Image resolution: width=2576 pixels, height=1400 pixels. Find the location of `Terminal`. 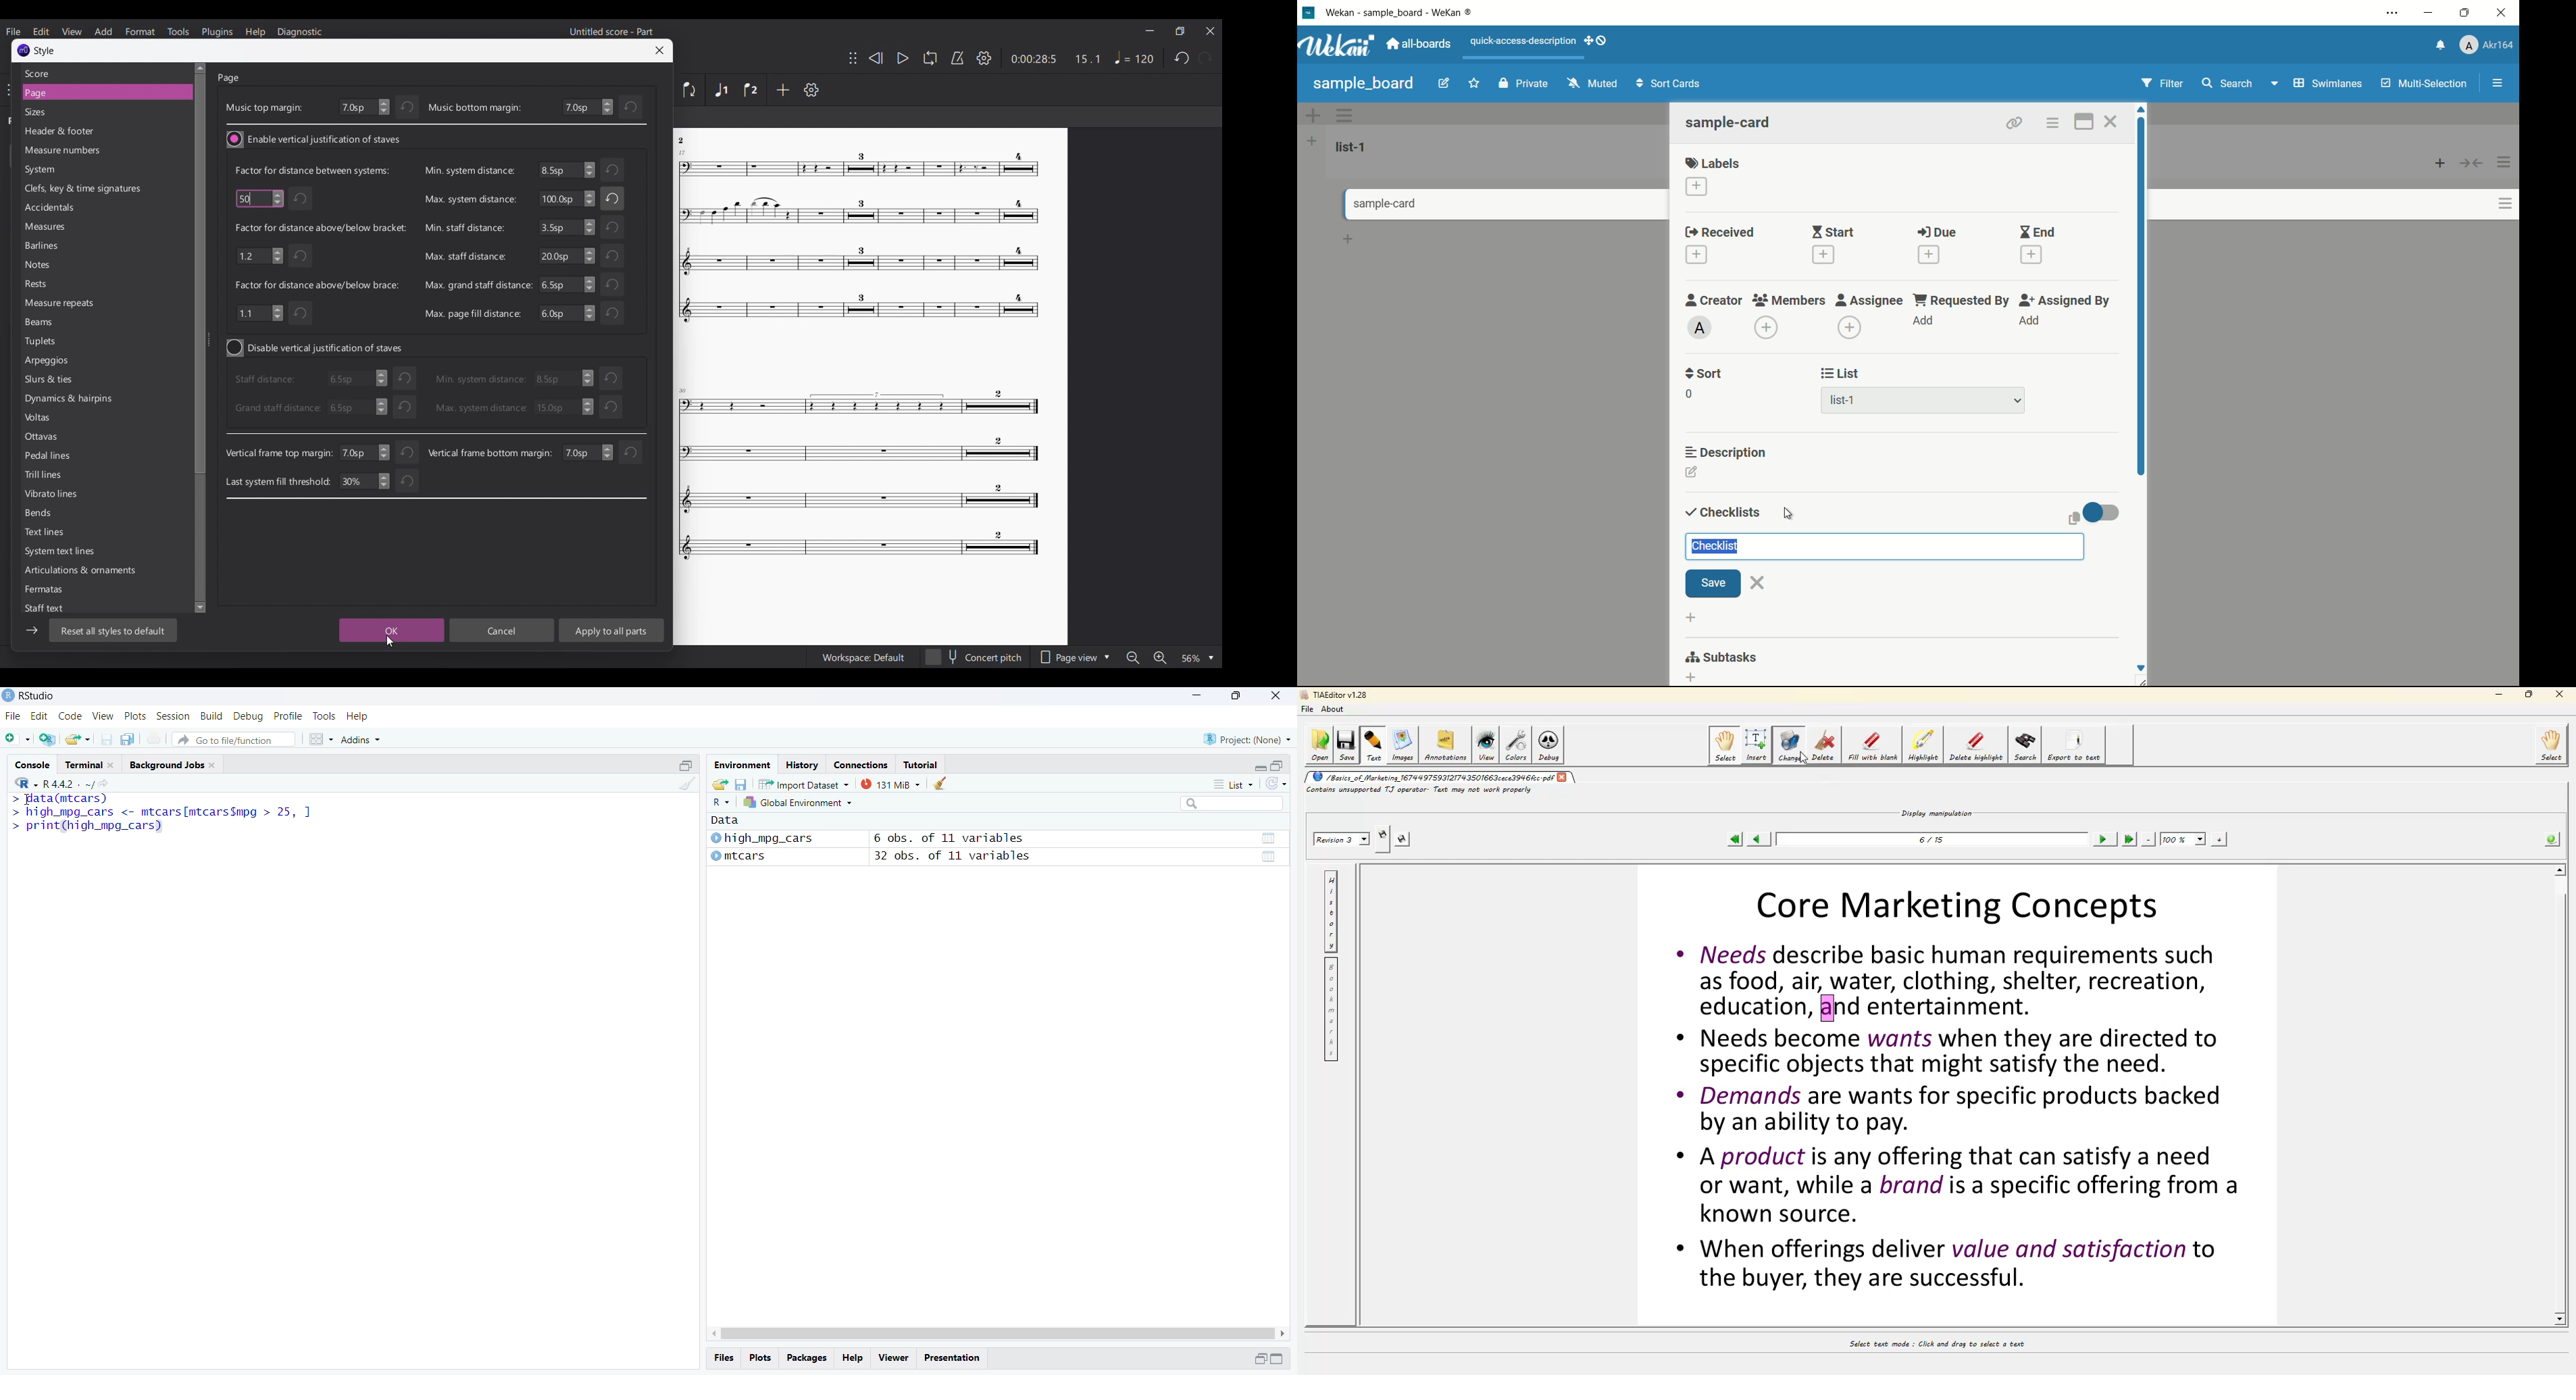

Terminal is located at coordinates (91, 763).